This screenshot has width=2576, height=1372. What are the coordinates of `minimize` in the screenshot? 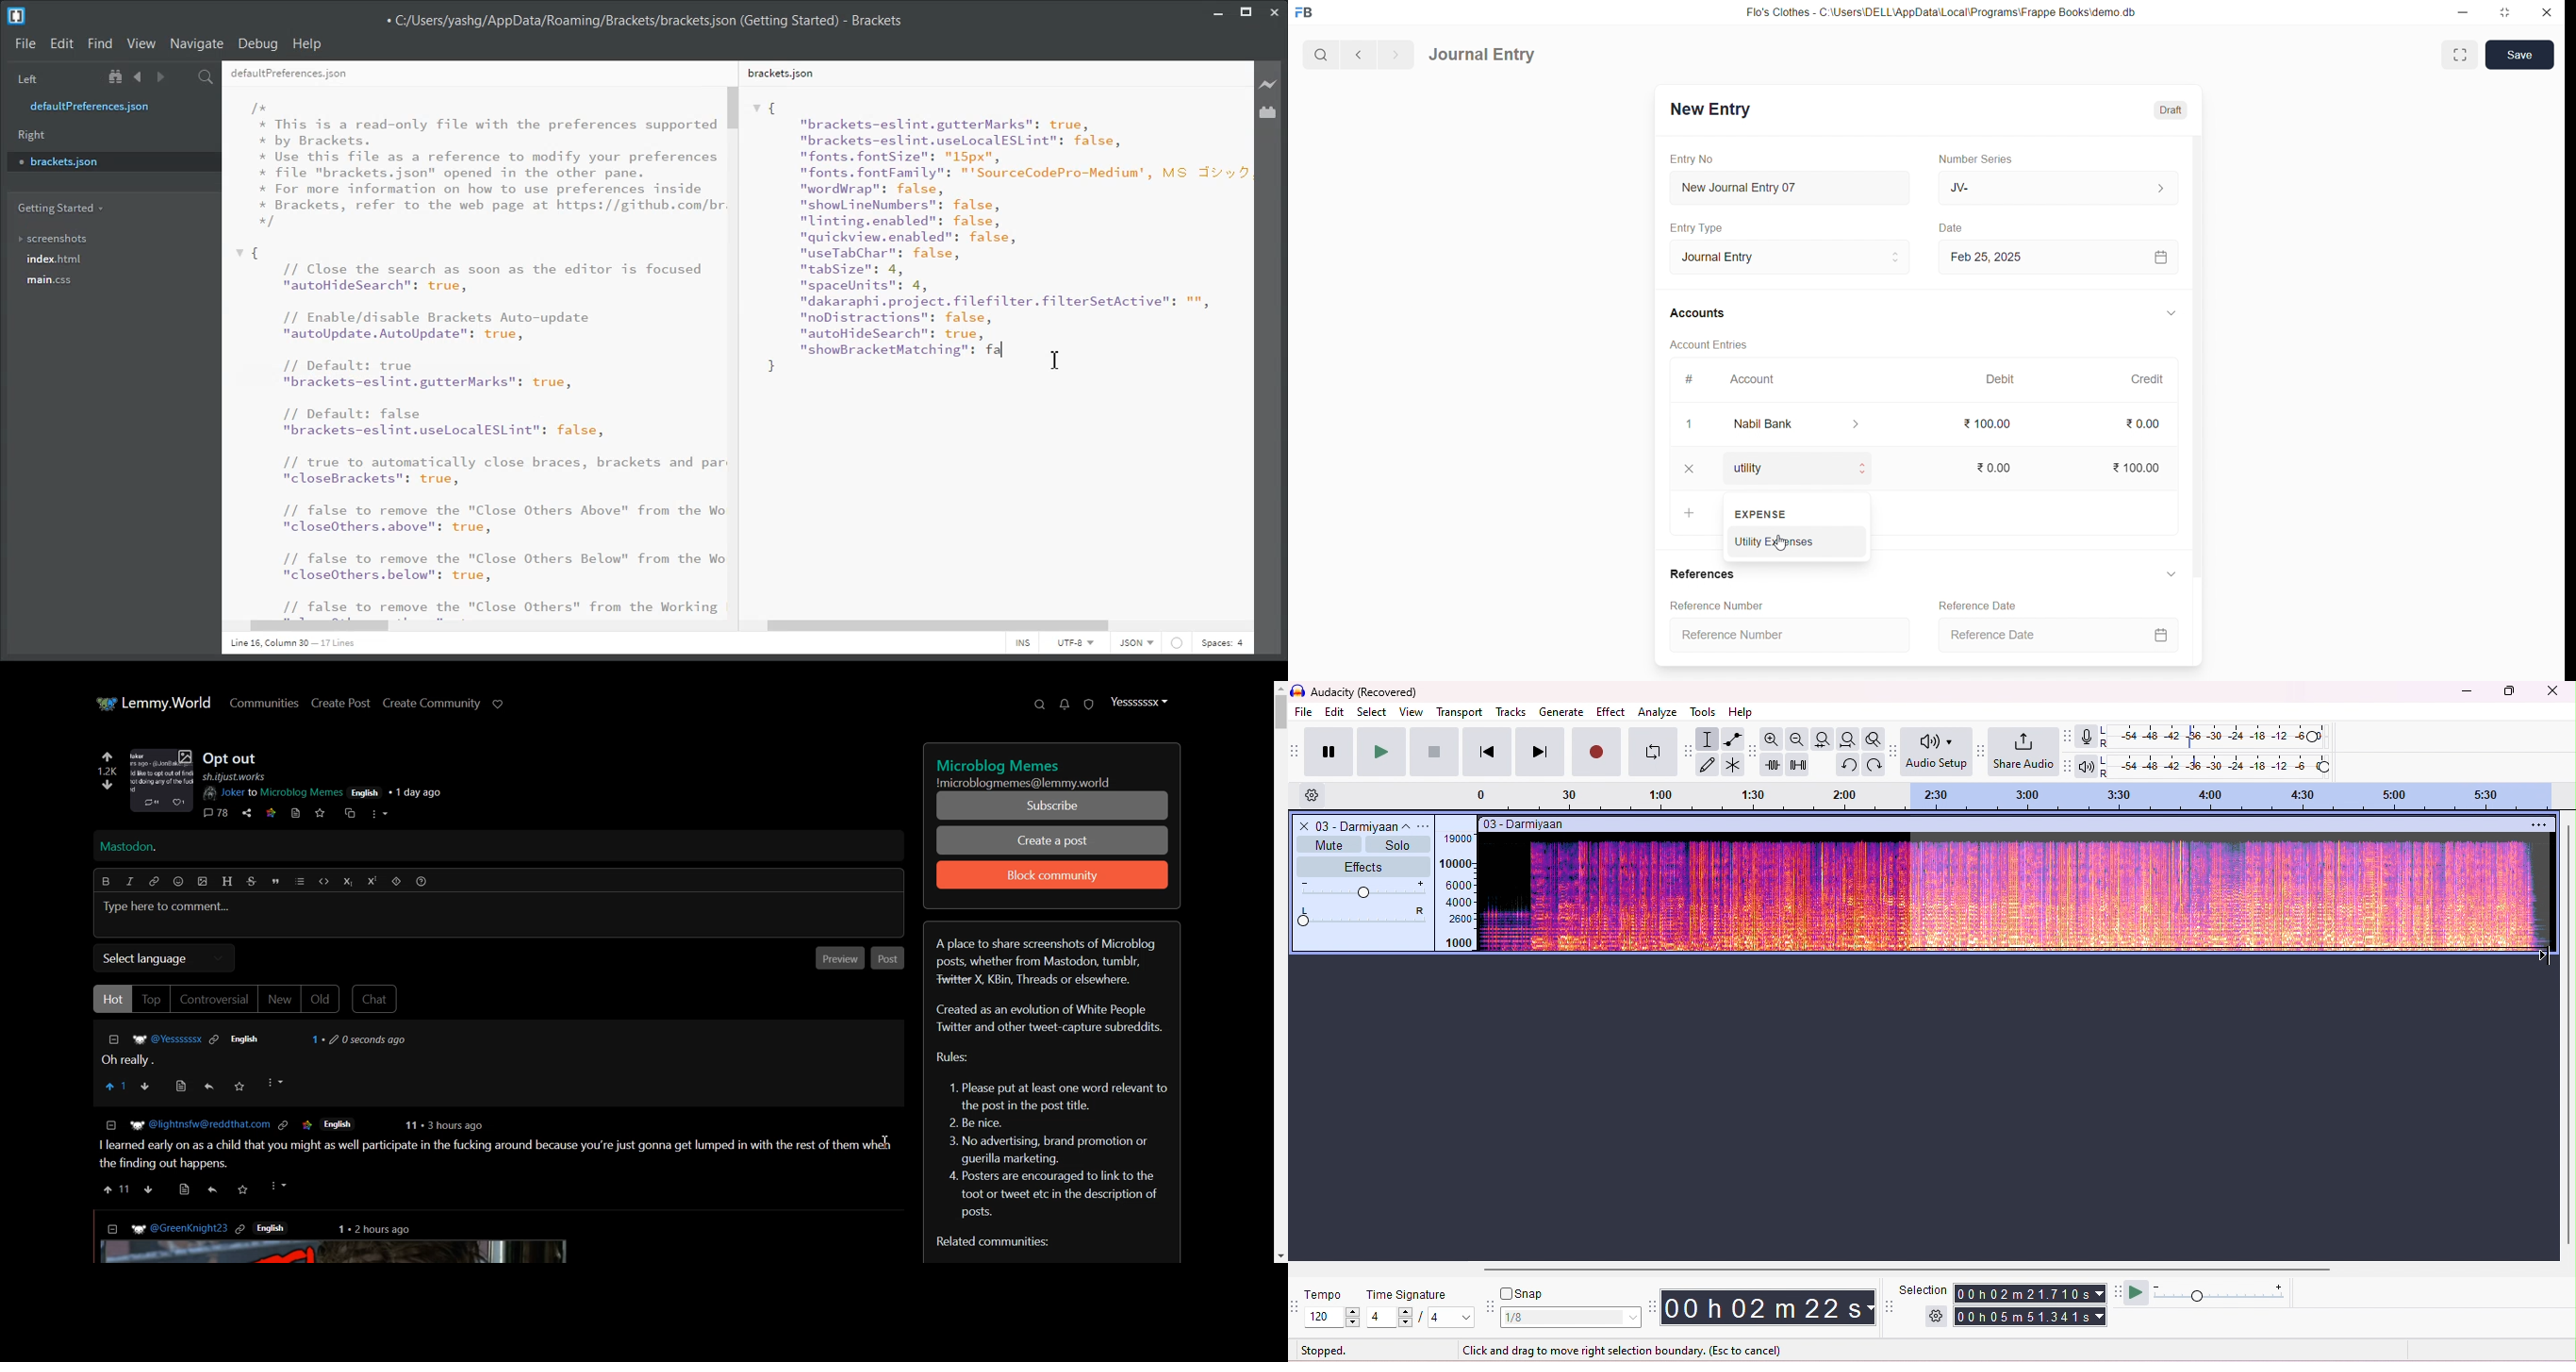 It's located at (2465, 13).